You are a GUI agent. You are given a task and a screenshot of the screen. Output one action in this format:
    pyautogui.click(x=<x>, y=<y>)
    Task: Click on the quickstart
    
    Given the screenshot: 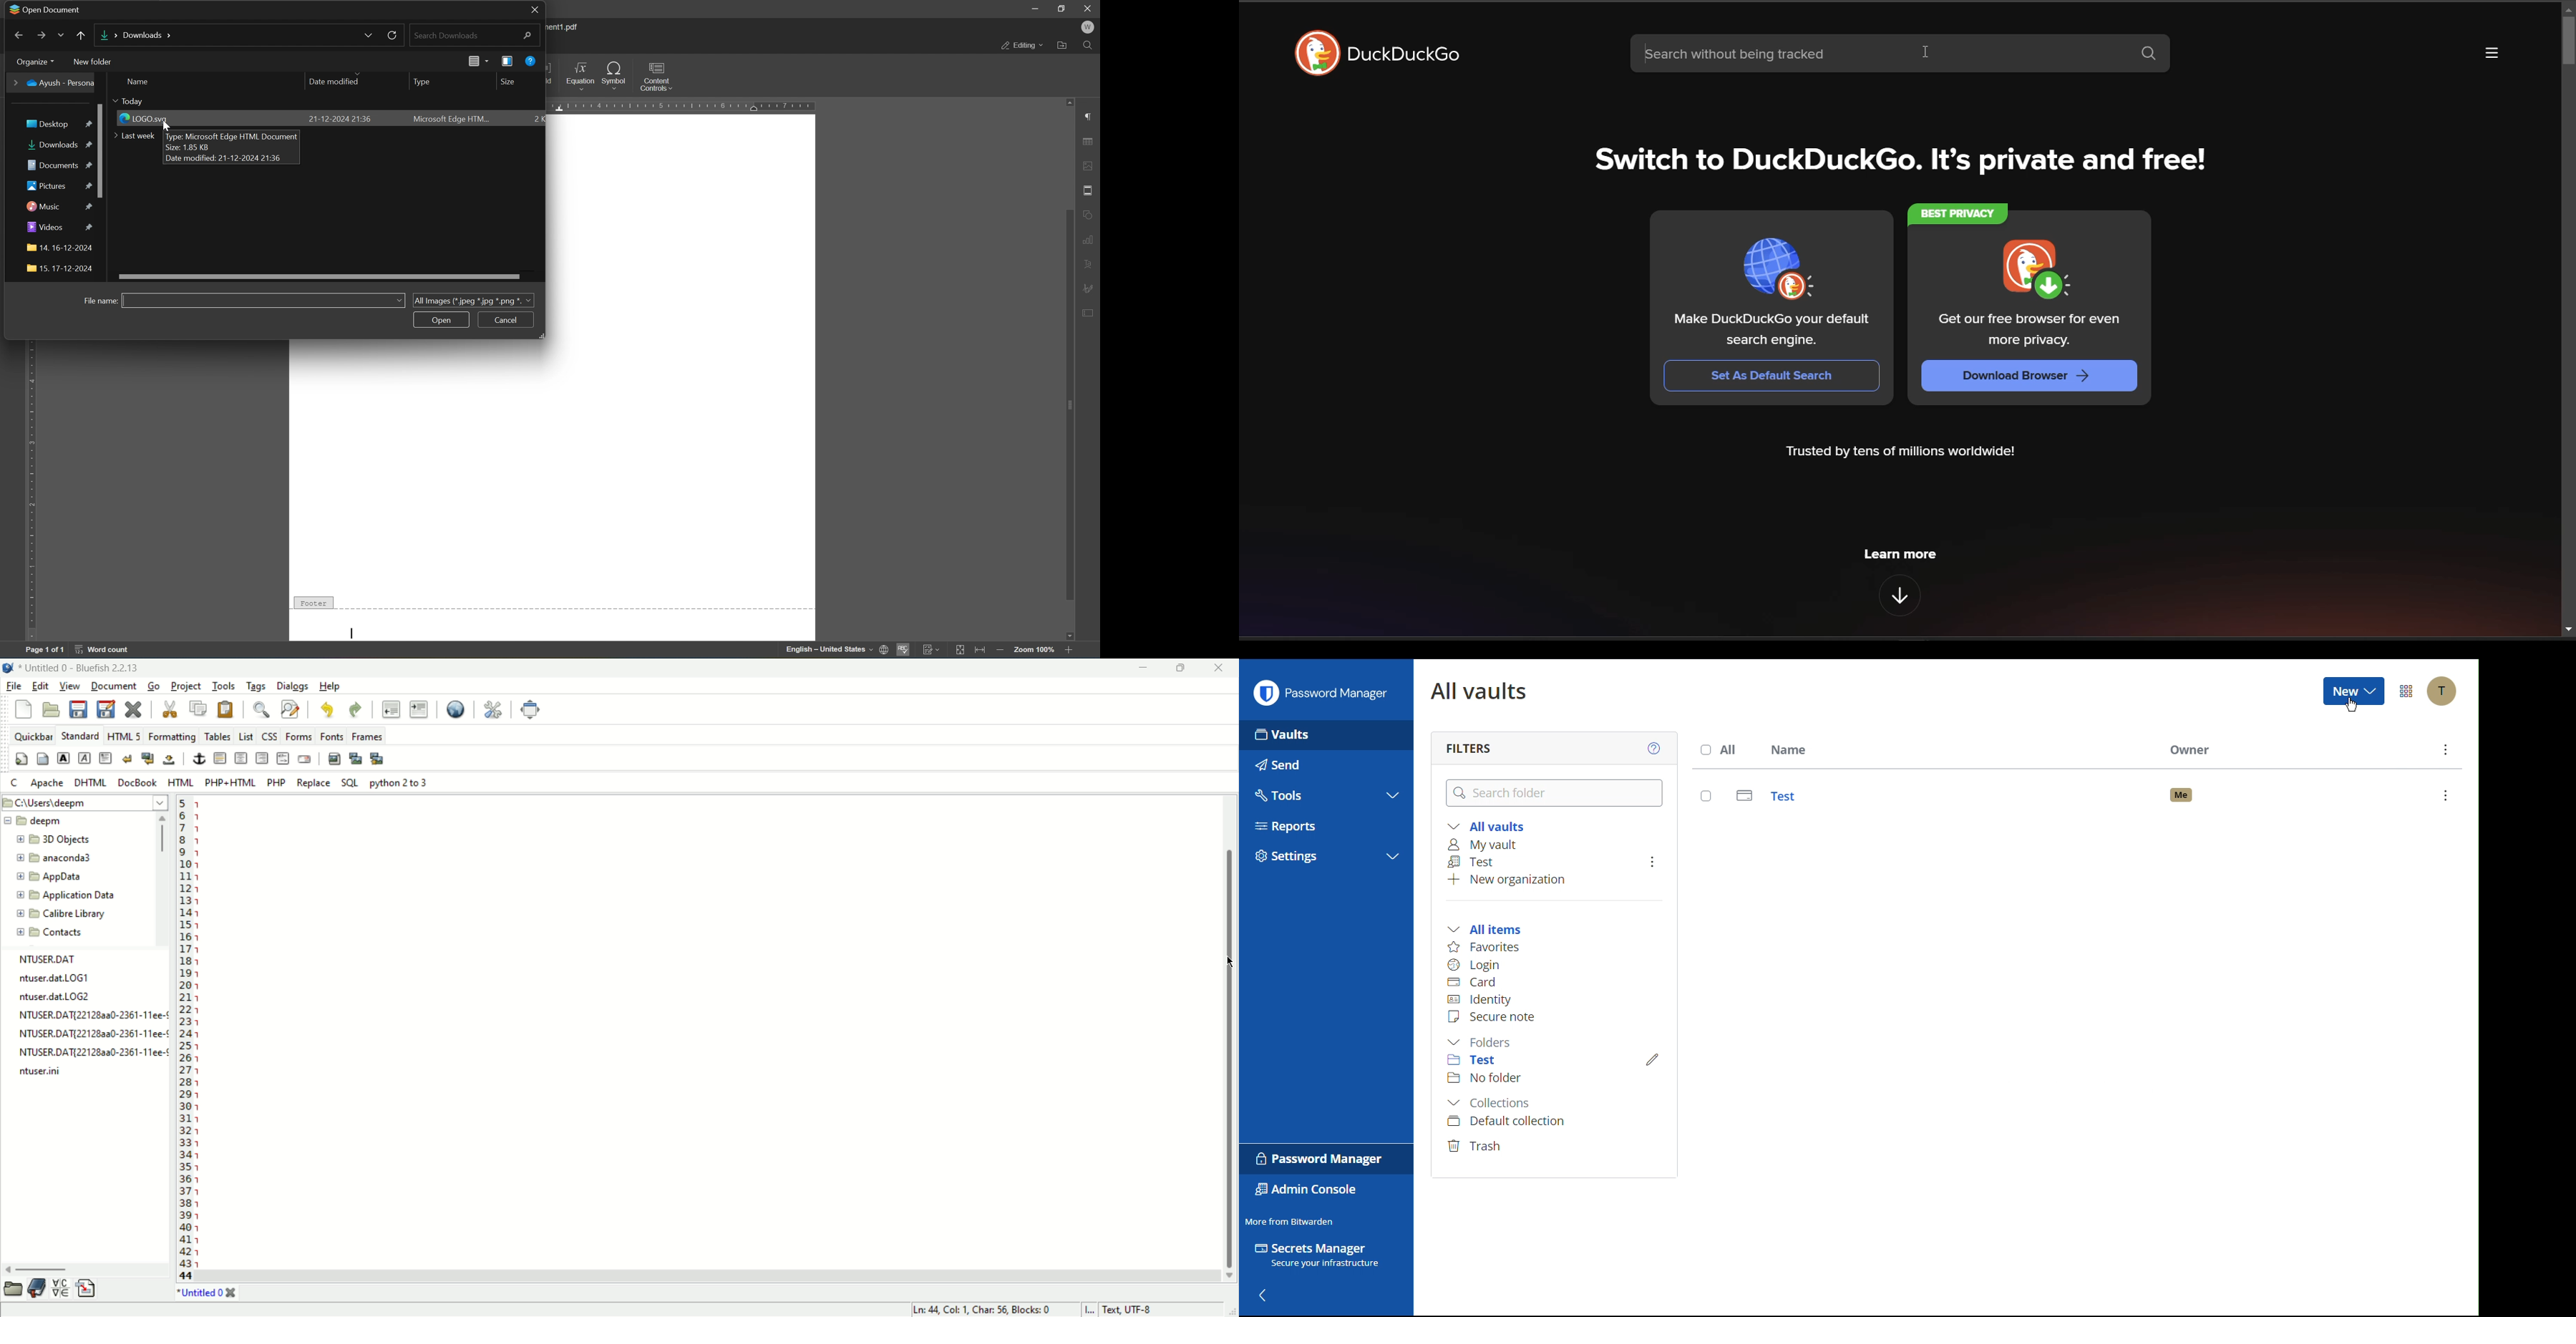 What is the action you would take?
    pyautogui.click(x=21, y=761)
    